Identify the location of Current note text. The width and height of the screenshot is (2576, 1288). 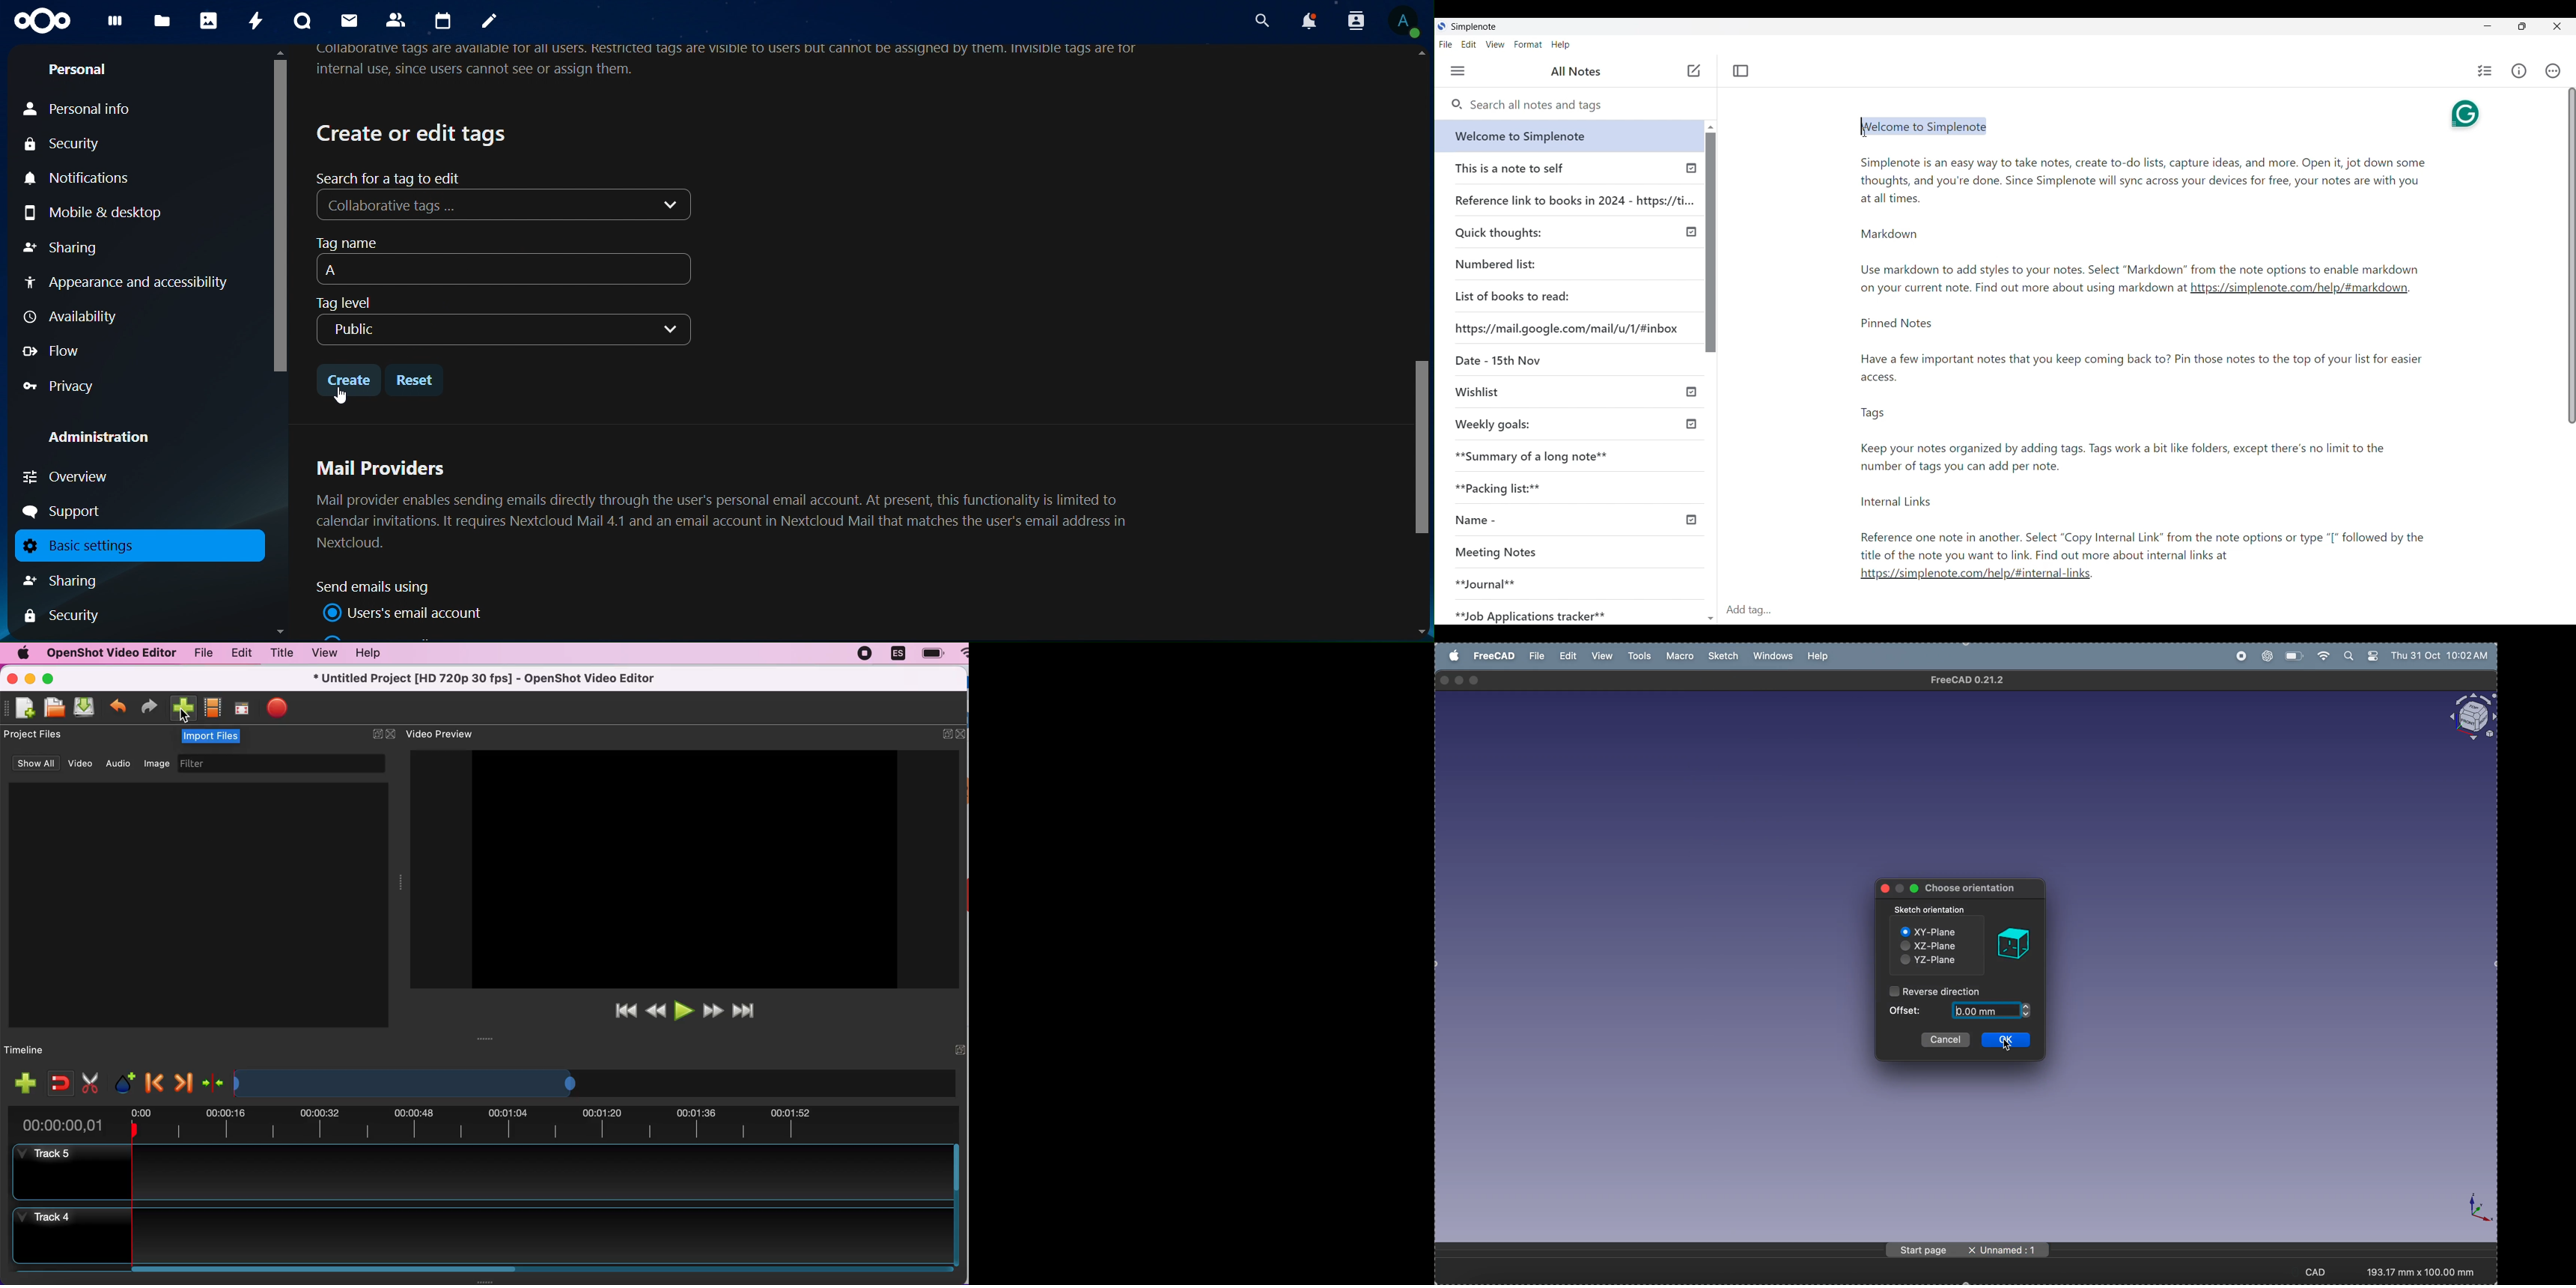
(2142, 212).